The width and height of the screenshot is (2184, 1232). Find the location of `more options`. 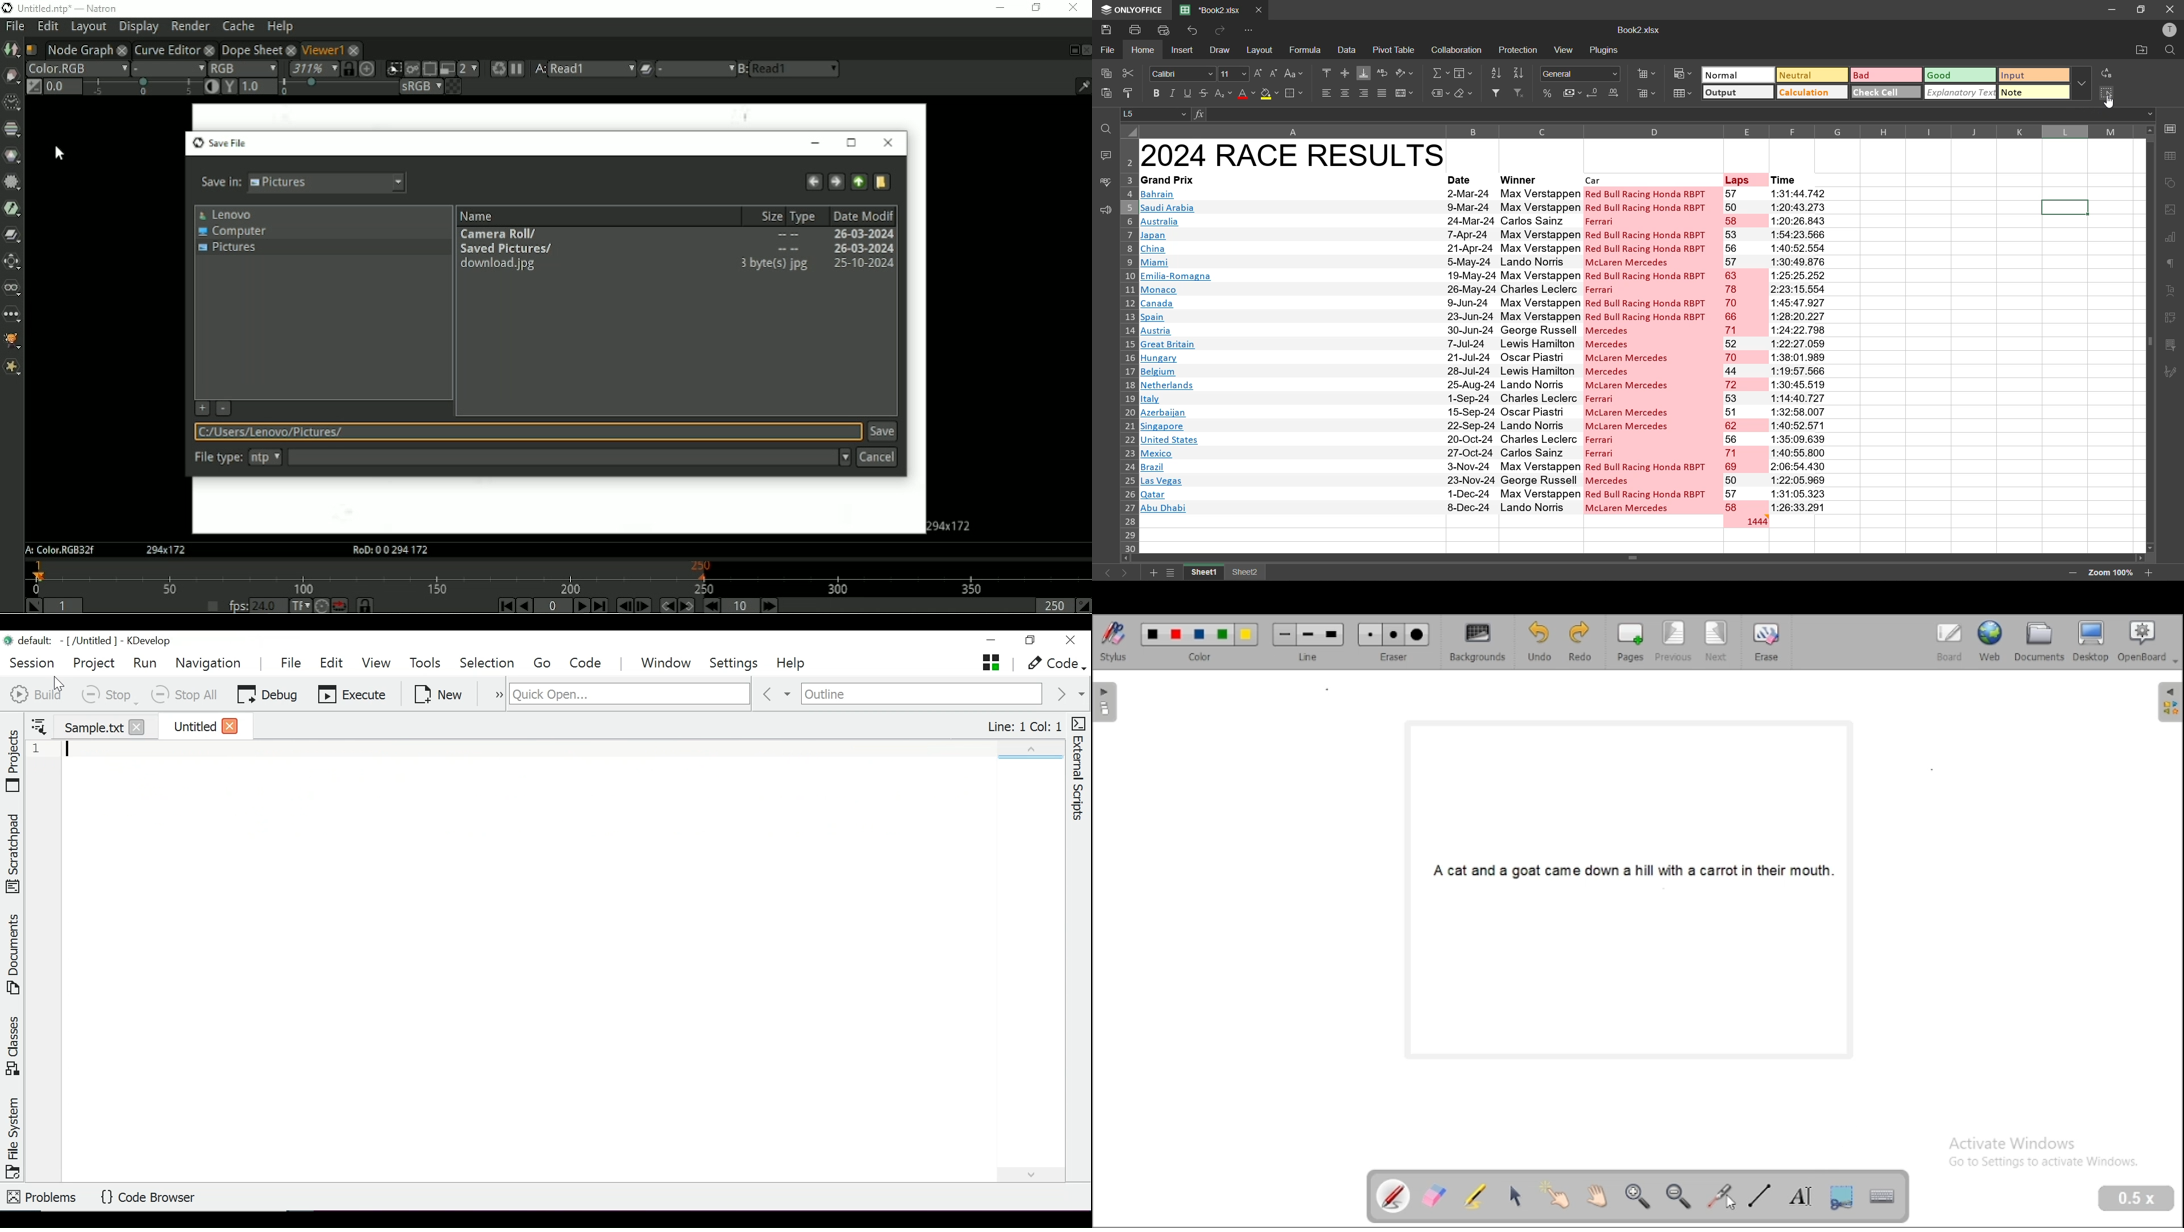

more options is located at coordinates (2082, 84).